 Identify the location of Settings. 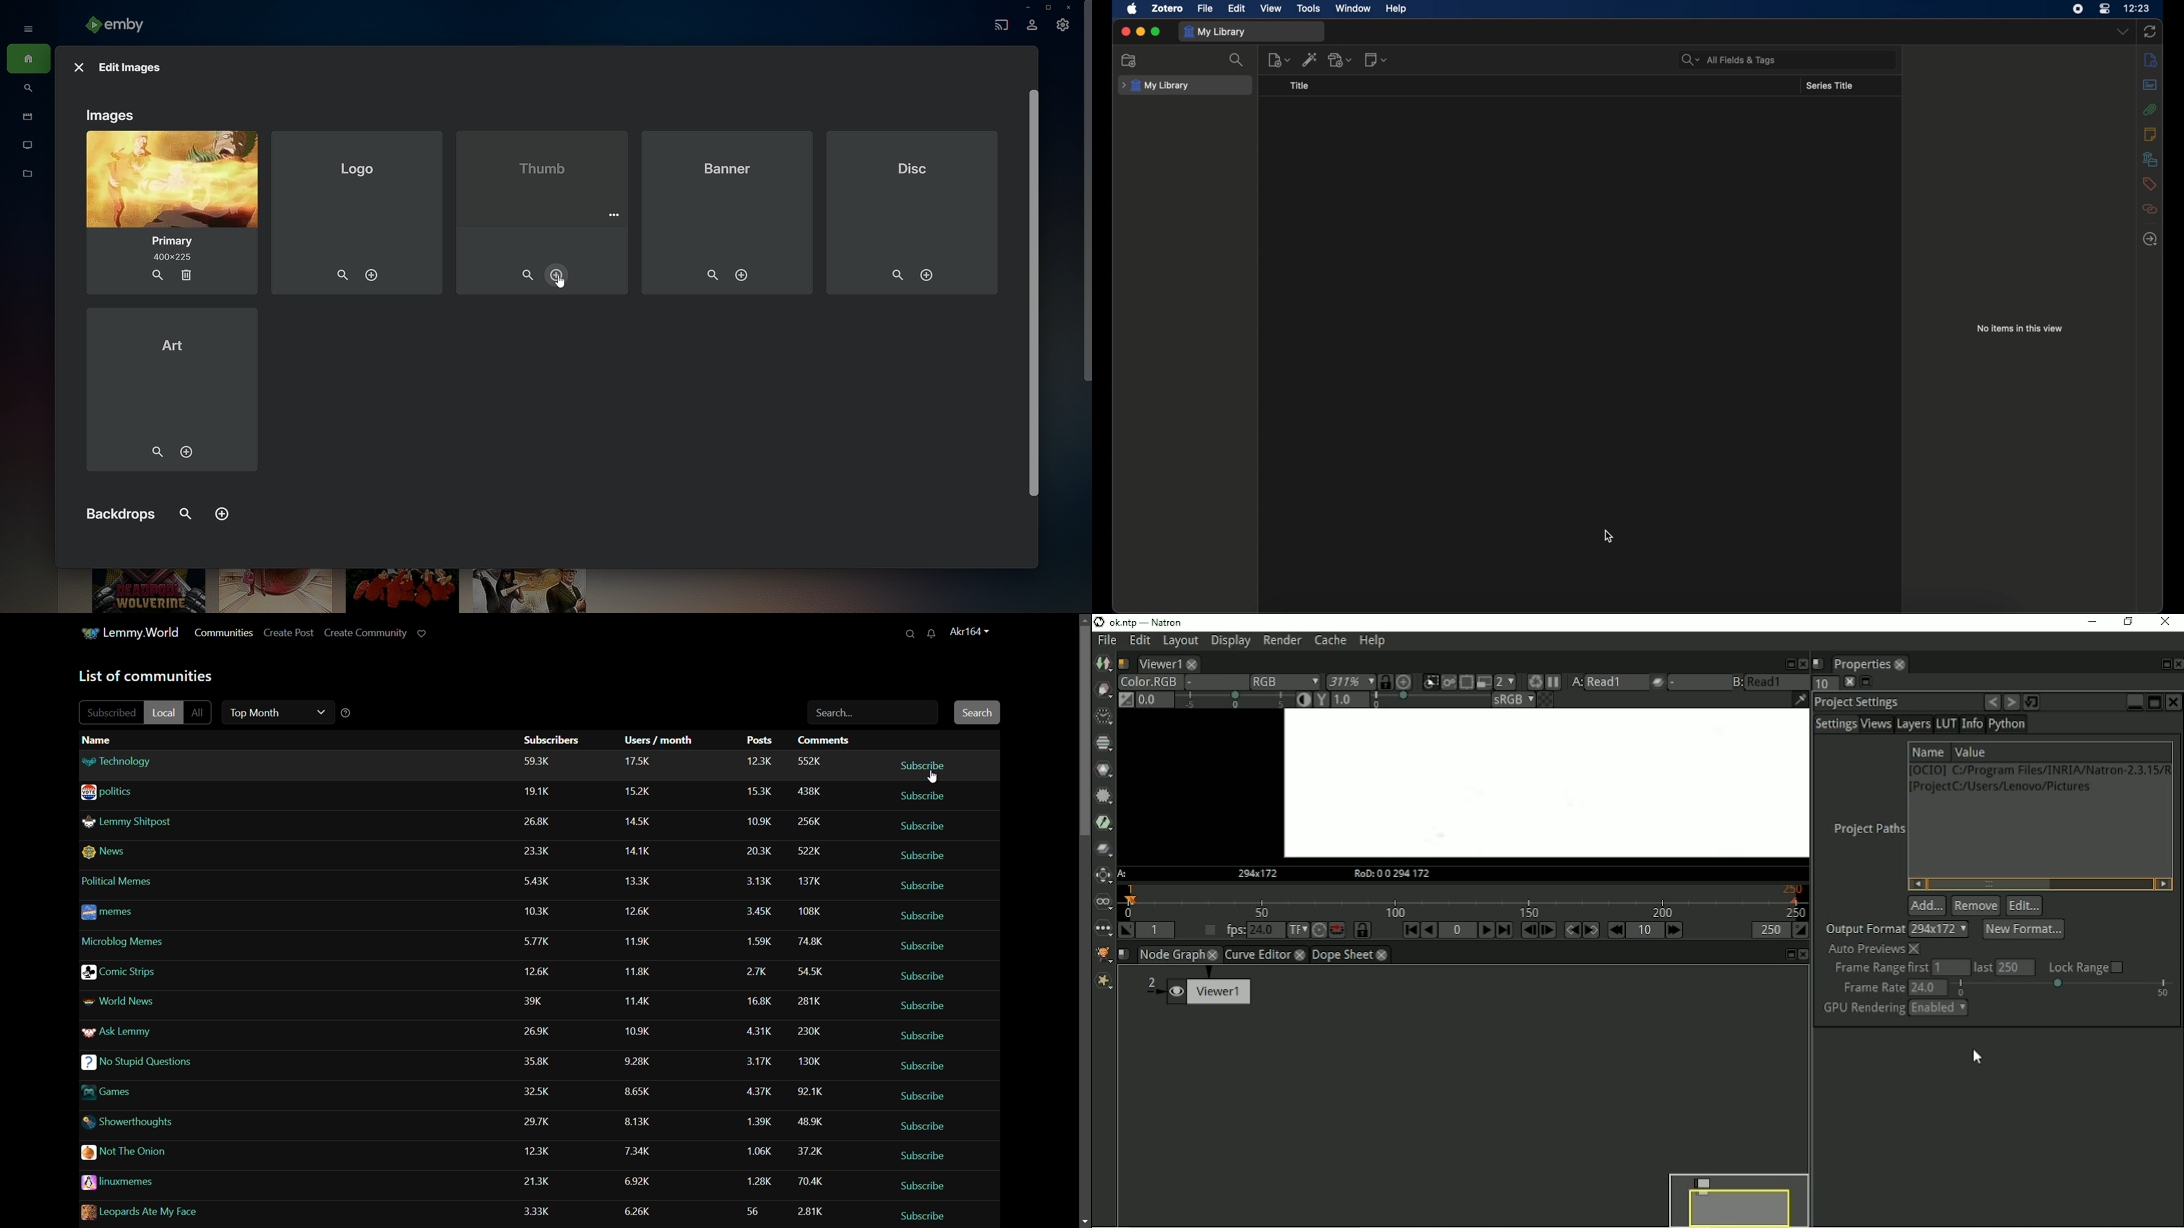
(1064, 28).